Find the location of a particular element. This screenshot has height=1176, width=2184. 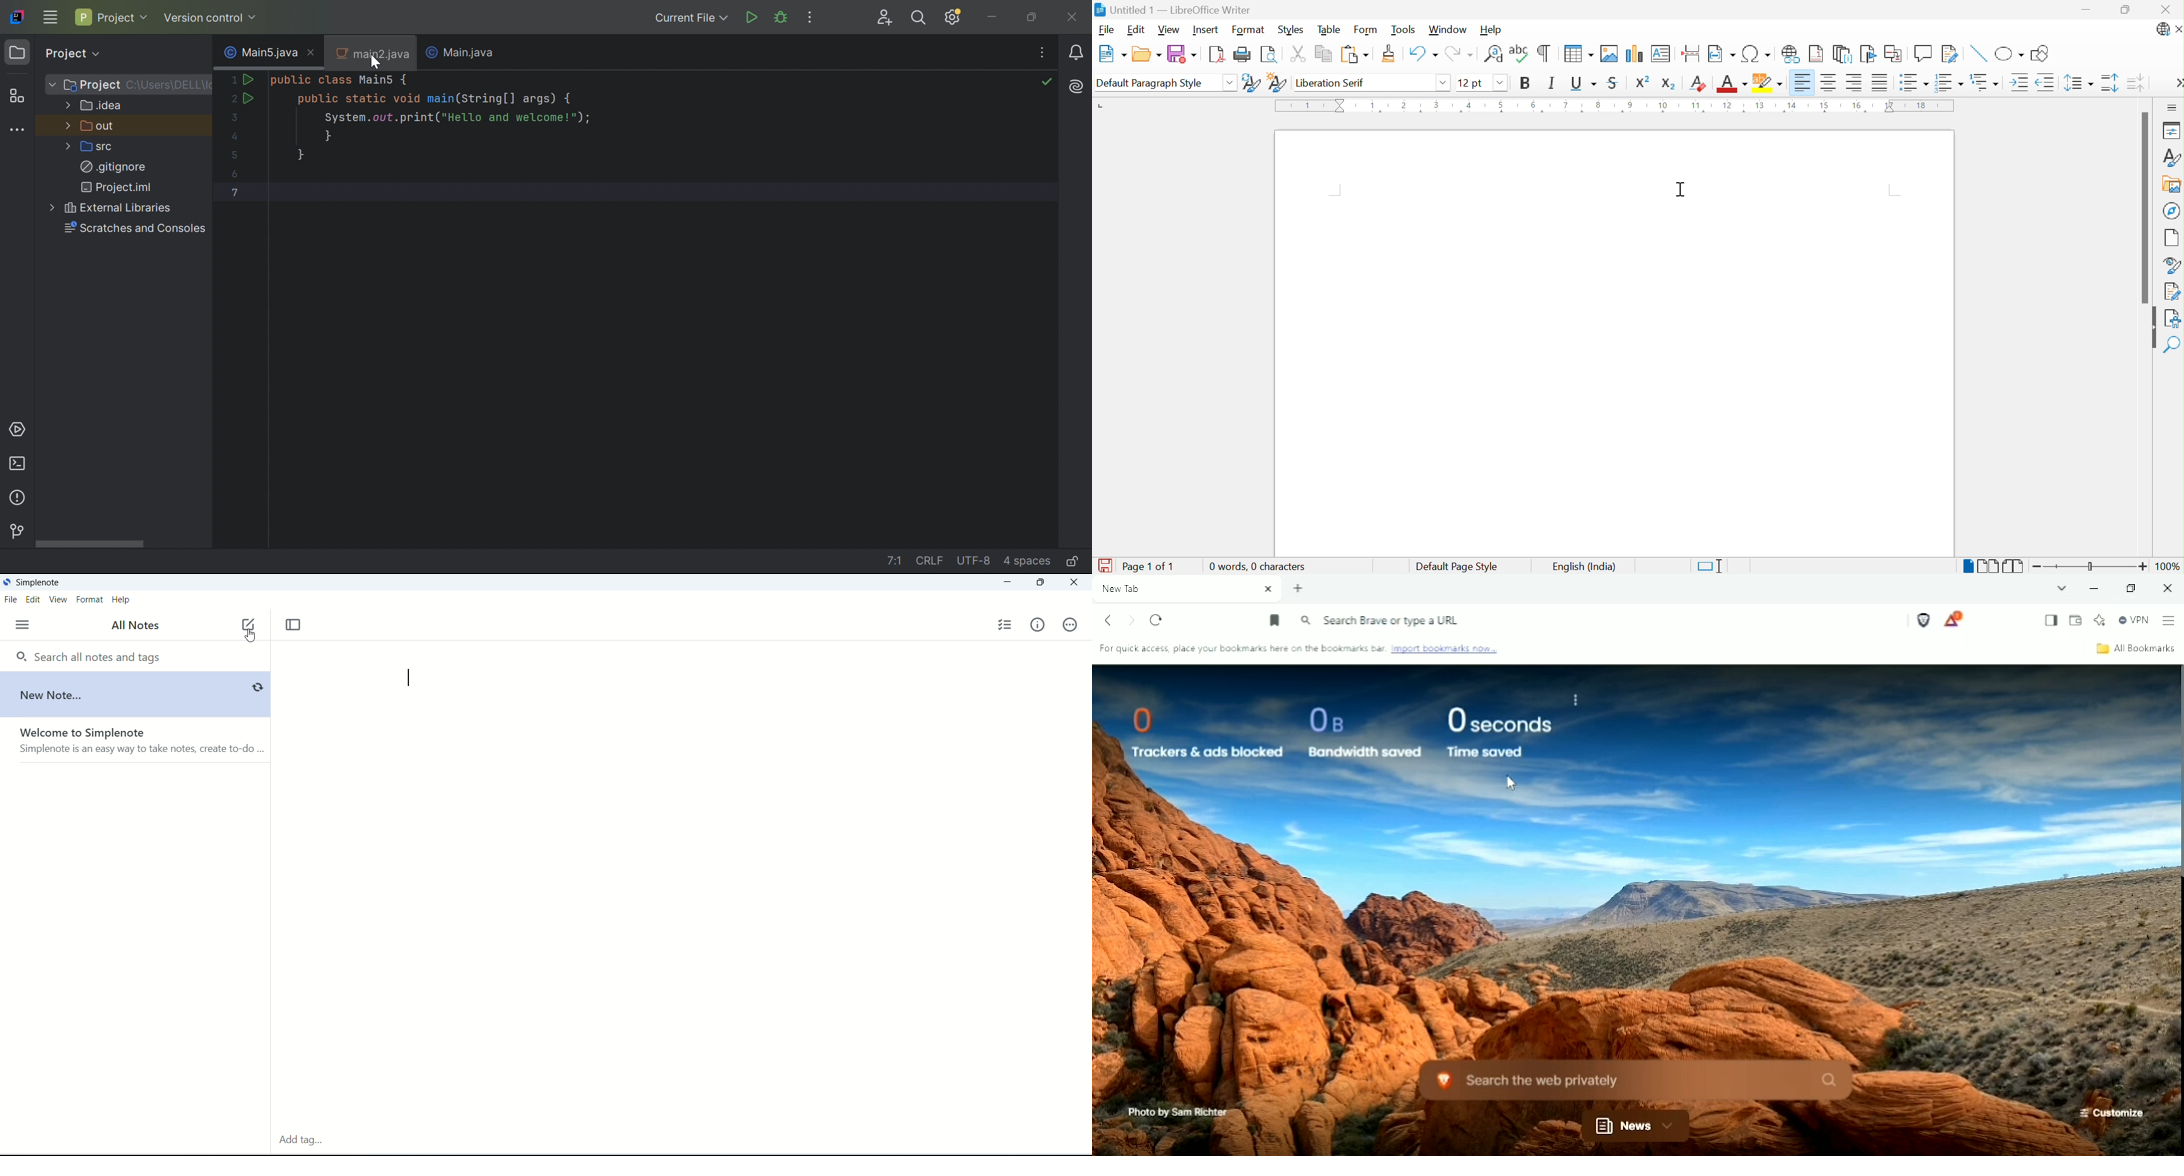

Sidebar settings is located at coordinates (2173, 108).